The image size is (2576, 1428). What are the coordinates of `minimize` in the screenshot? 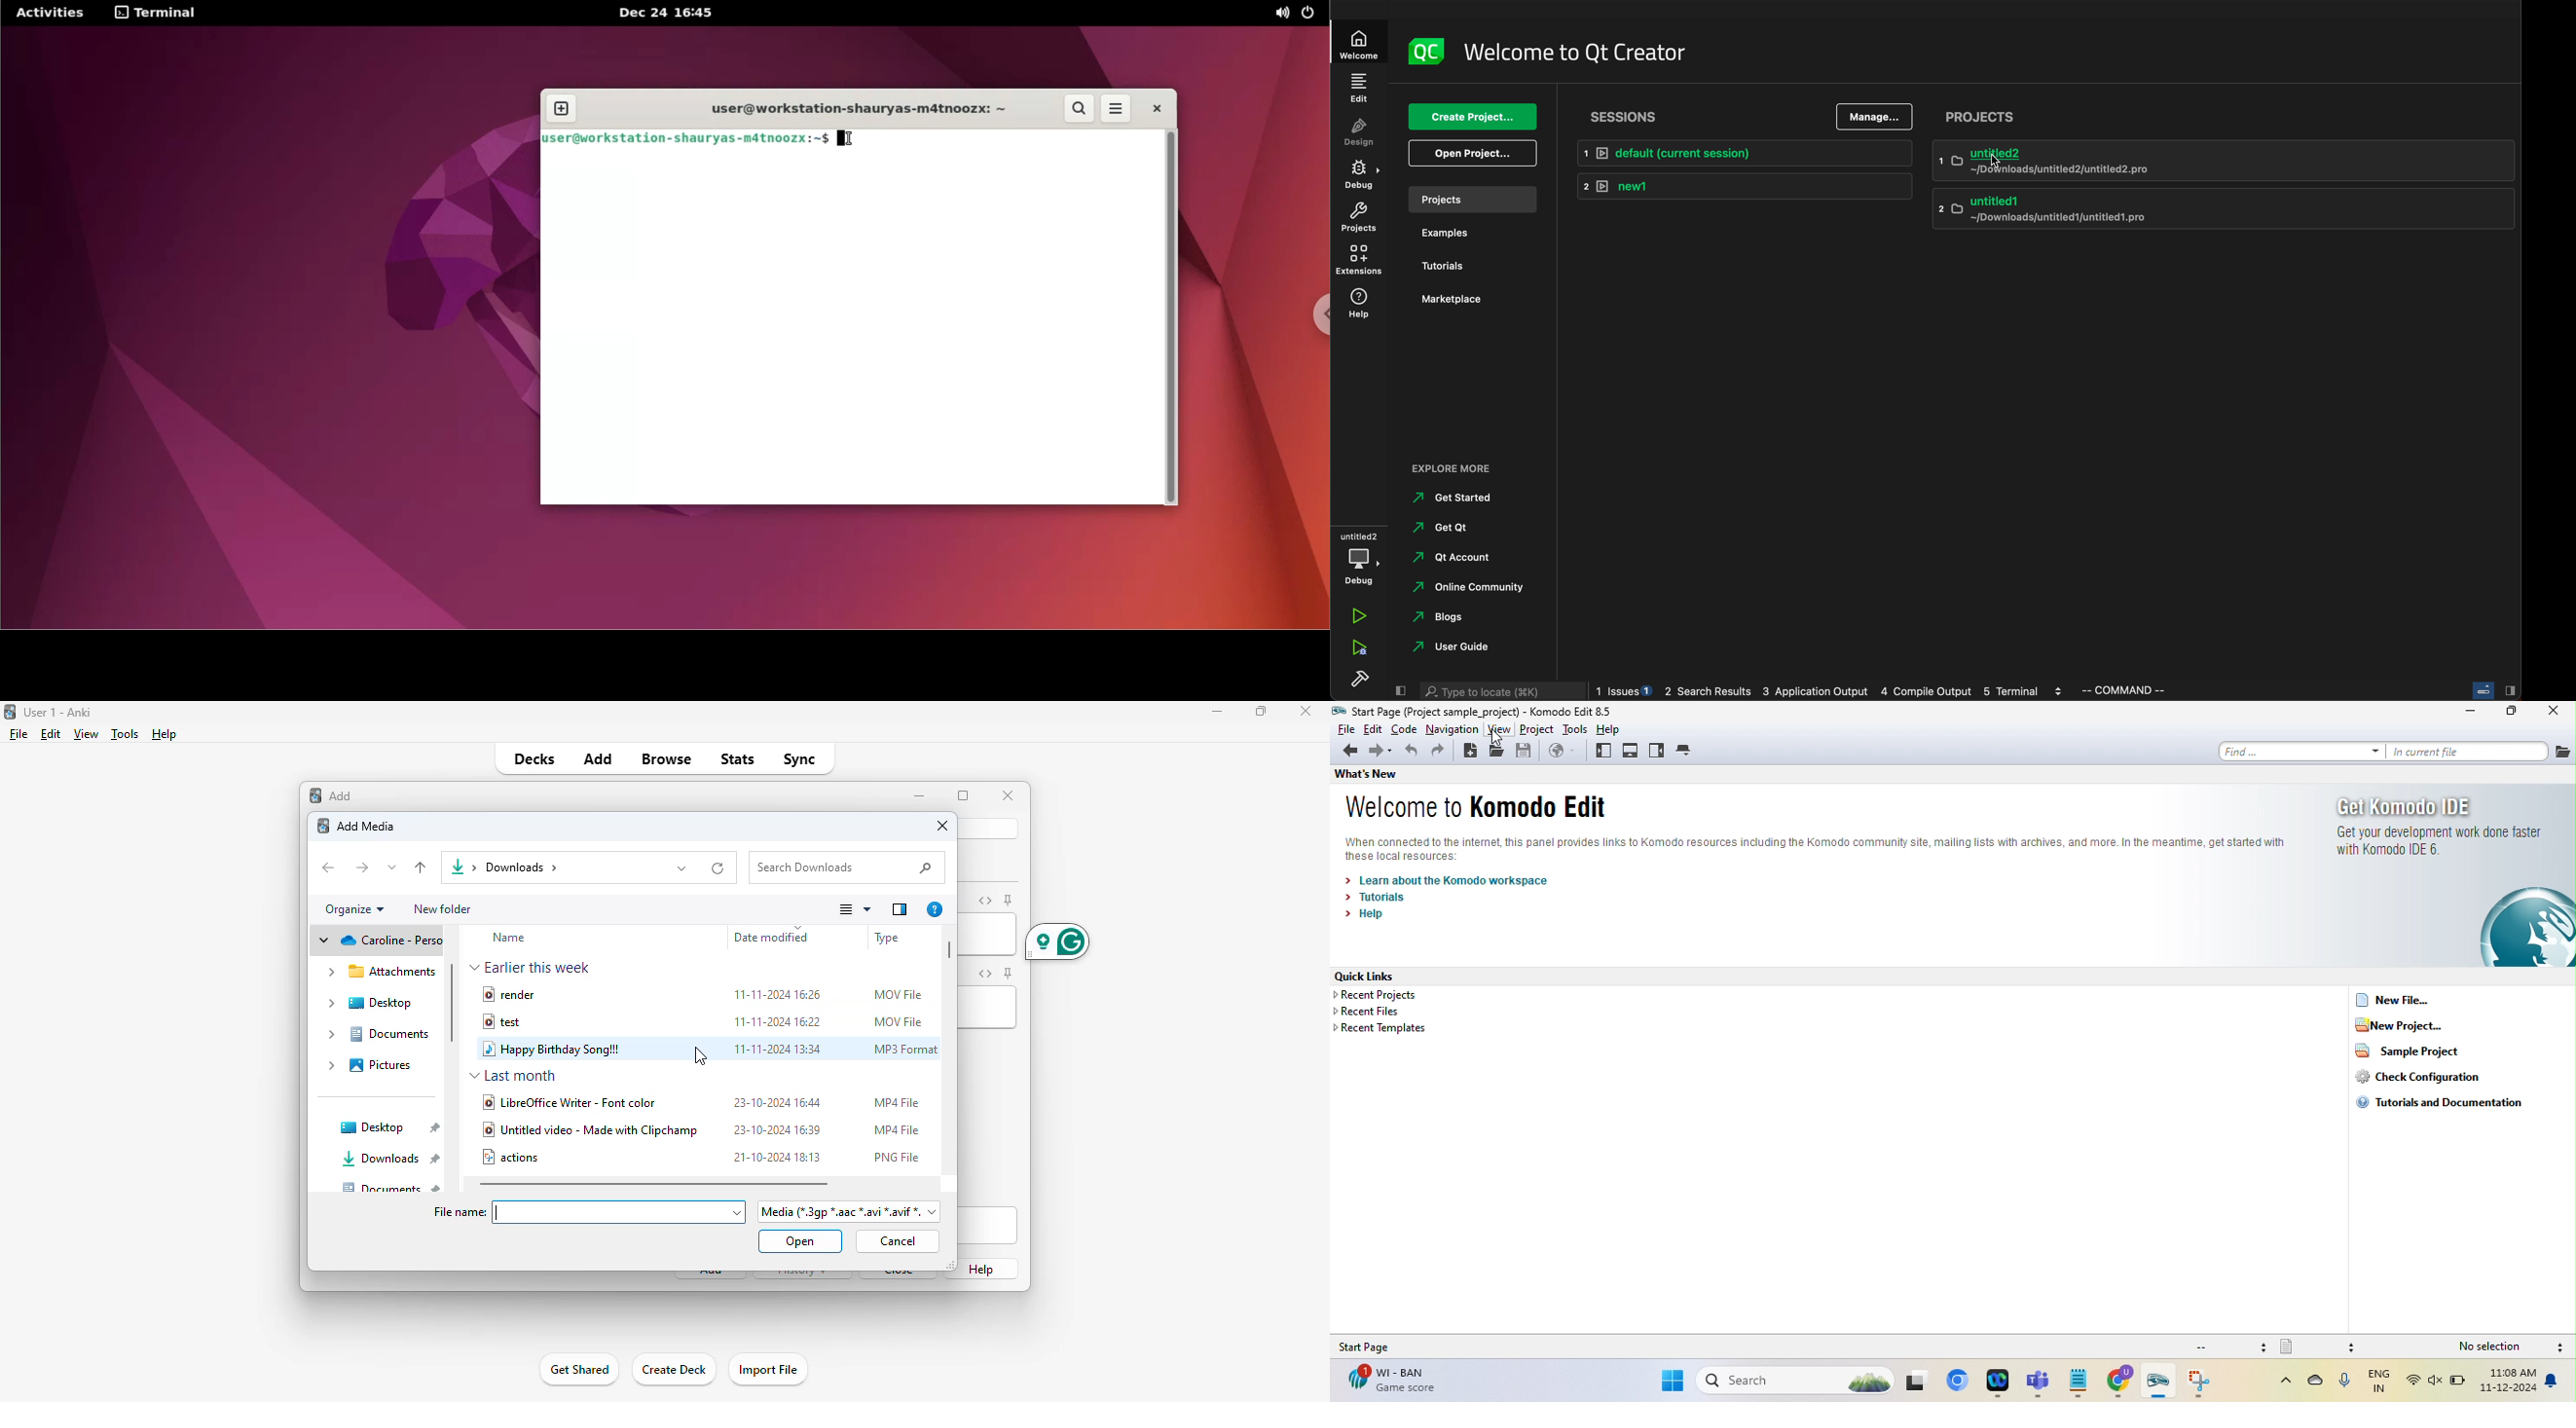 It's located at (919, 796).